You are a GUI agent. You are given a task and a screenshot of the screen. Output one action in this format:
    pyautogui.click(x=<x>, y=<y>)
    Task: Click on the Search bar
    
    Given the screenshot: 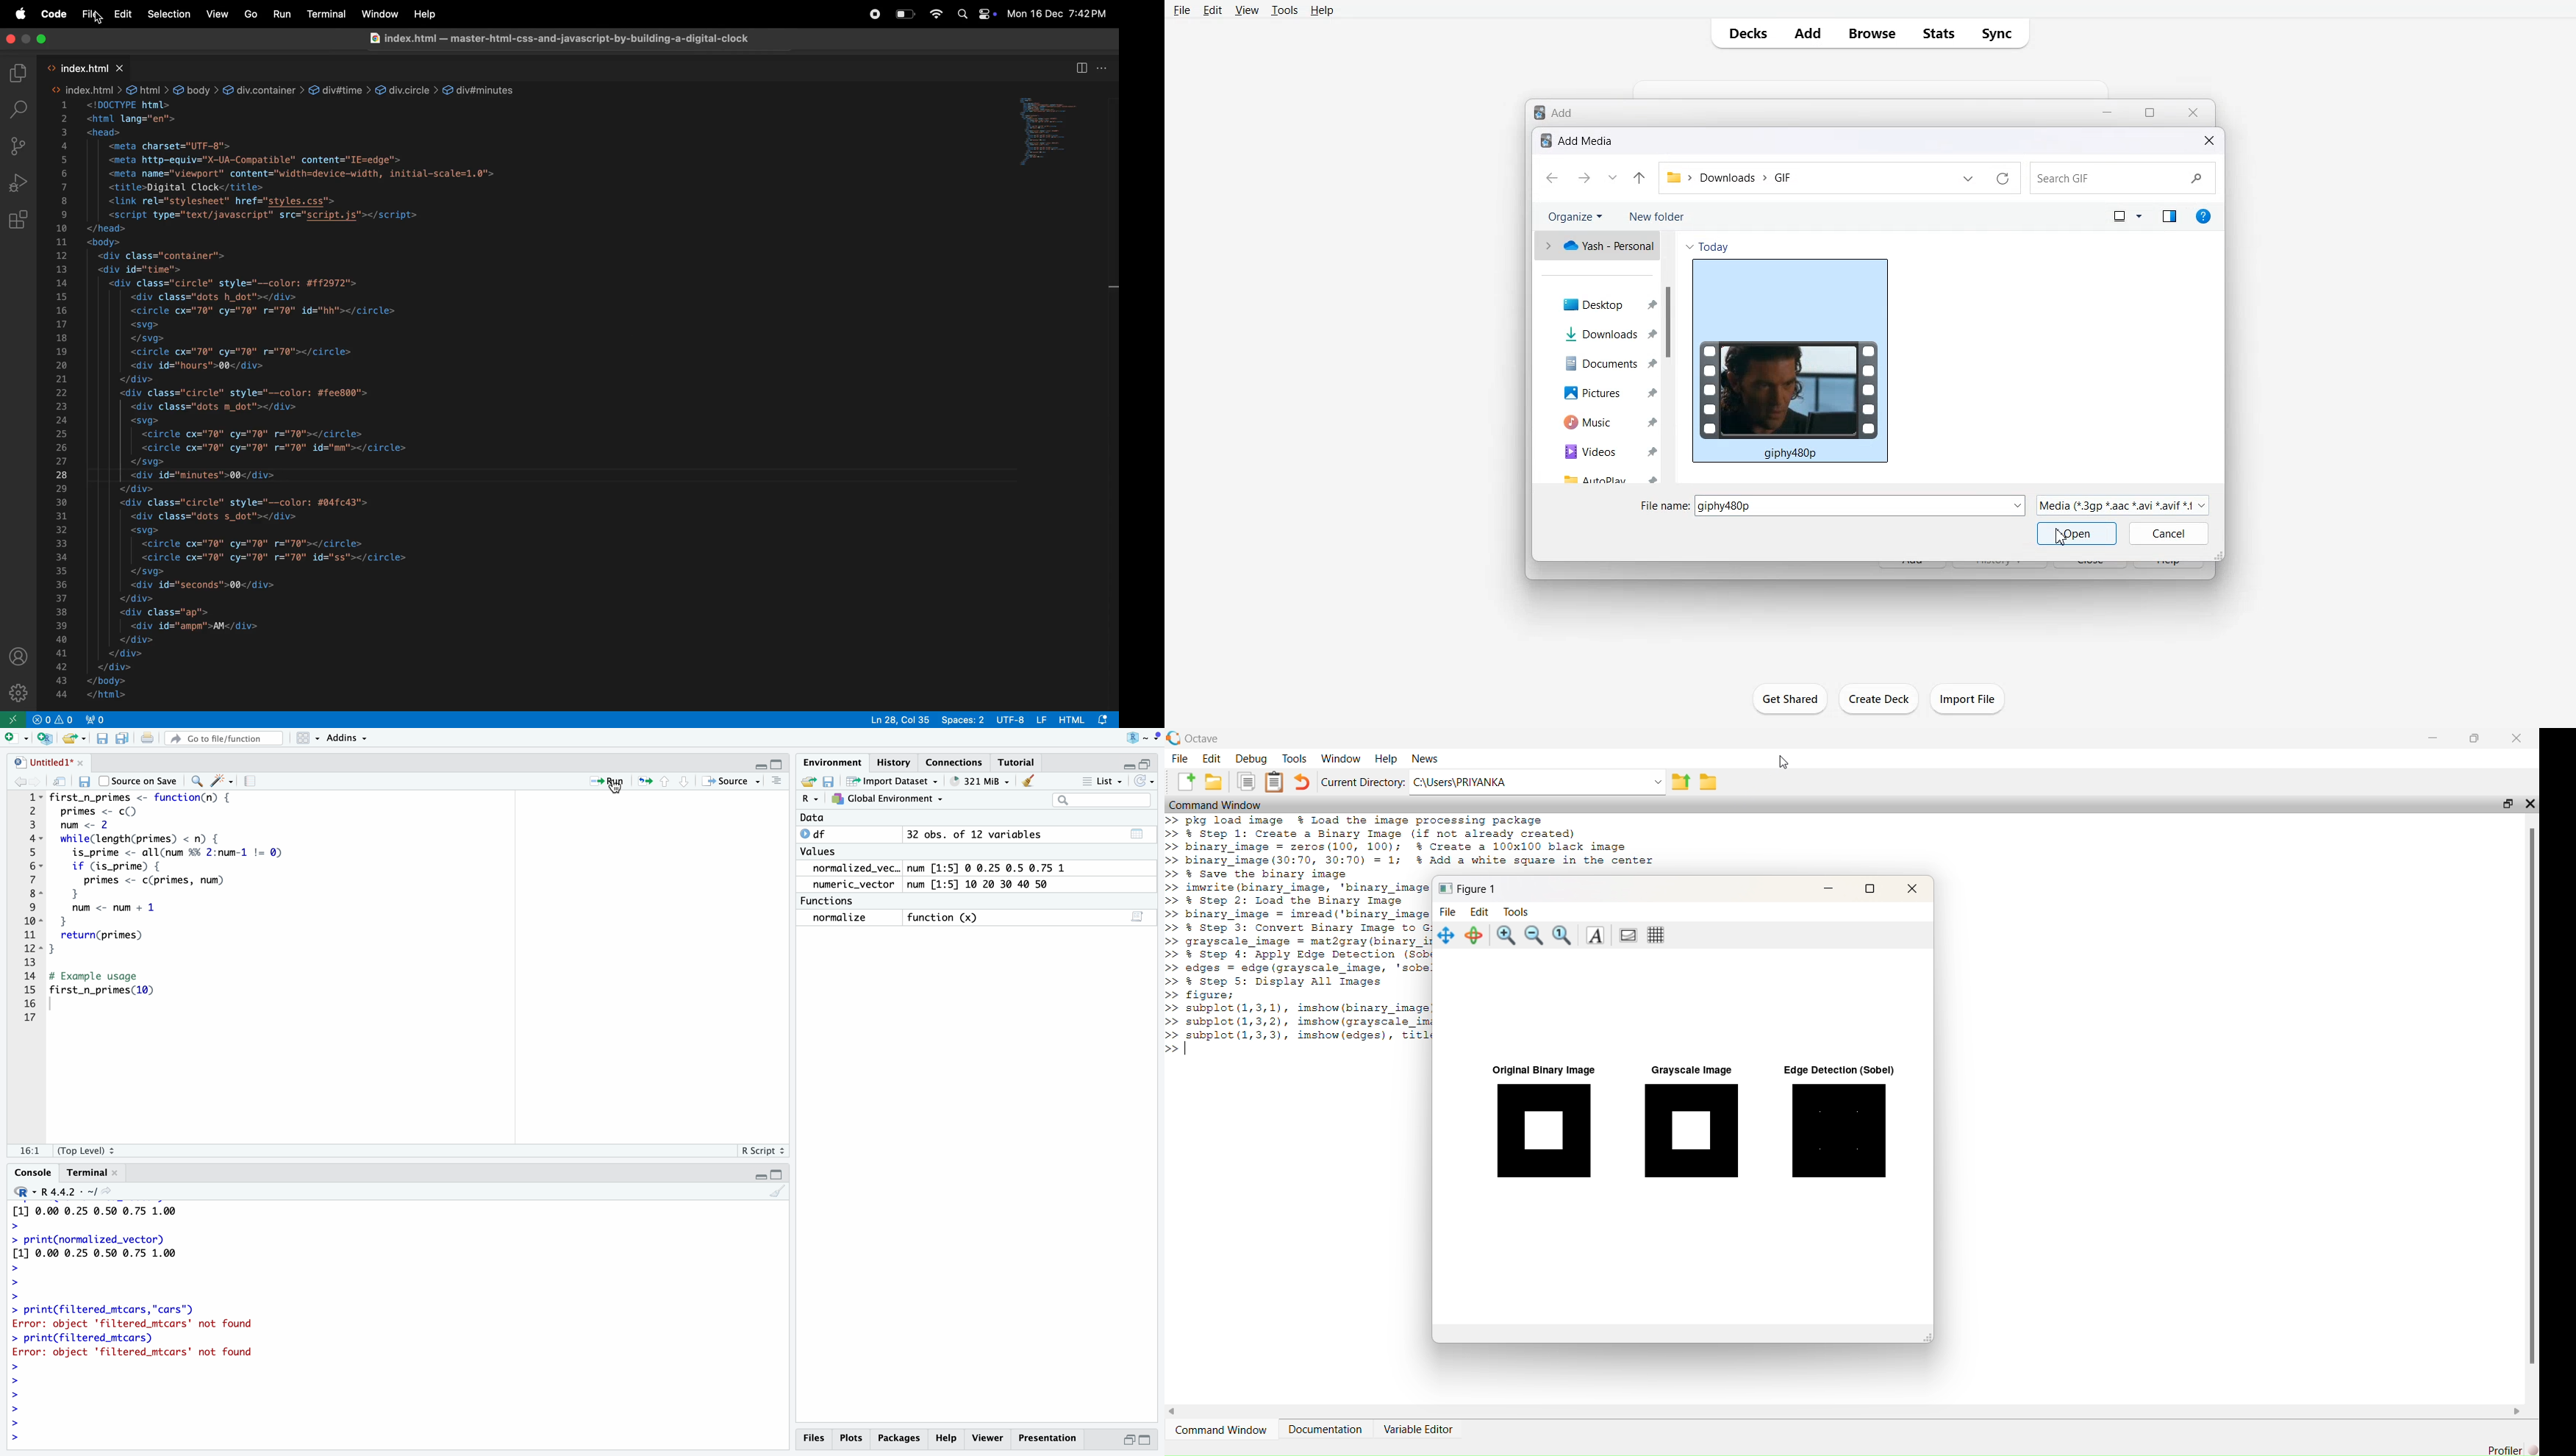 What is the action you would take?
    pyautogui.click(x=2122, y=178)
    